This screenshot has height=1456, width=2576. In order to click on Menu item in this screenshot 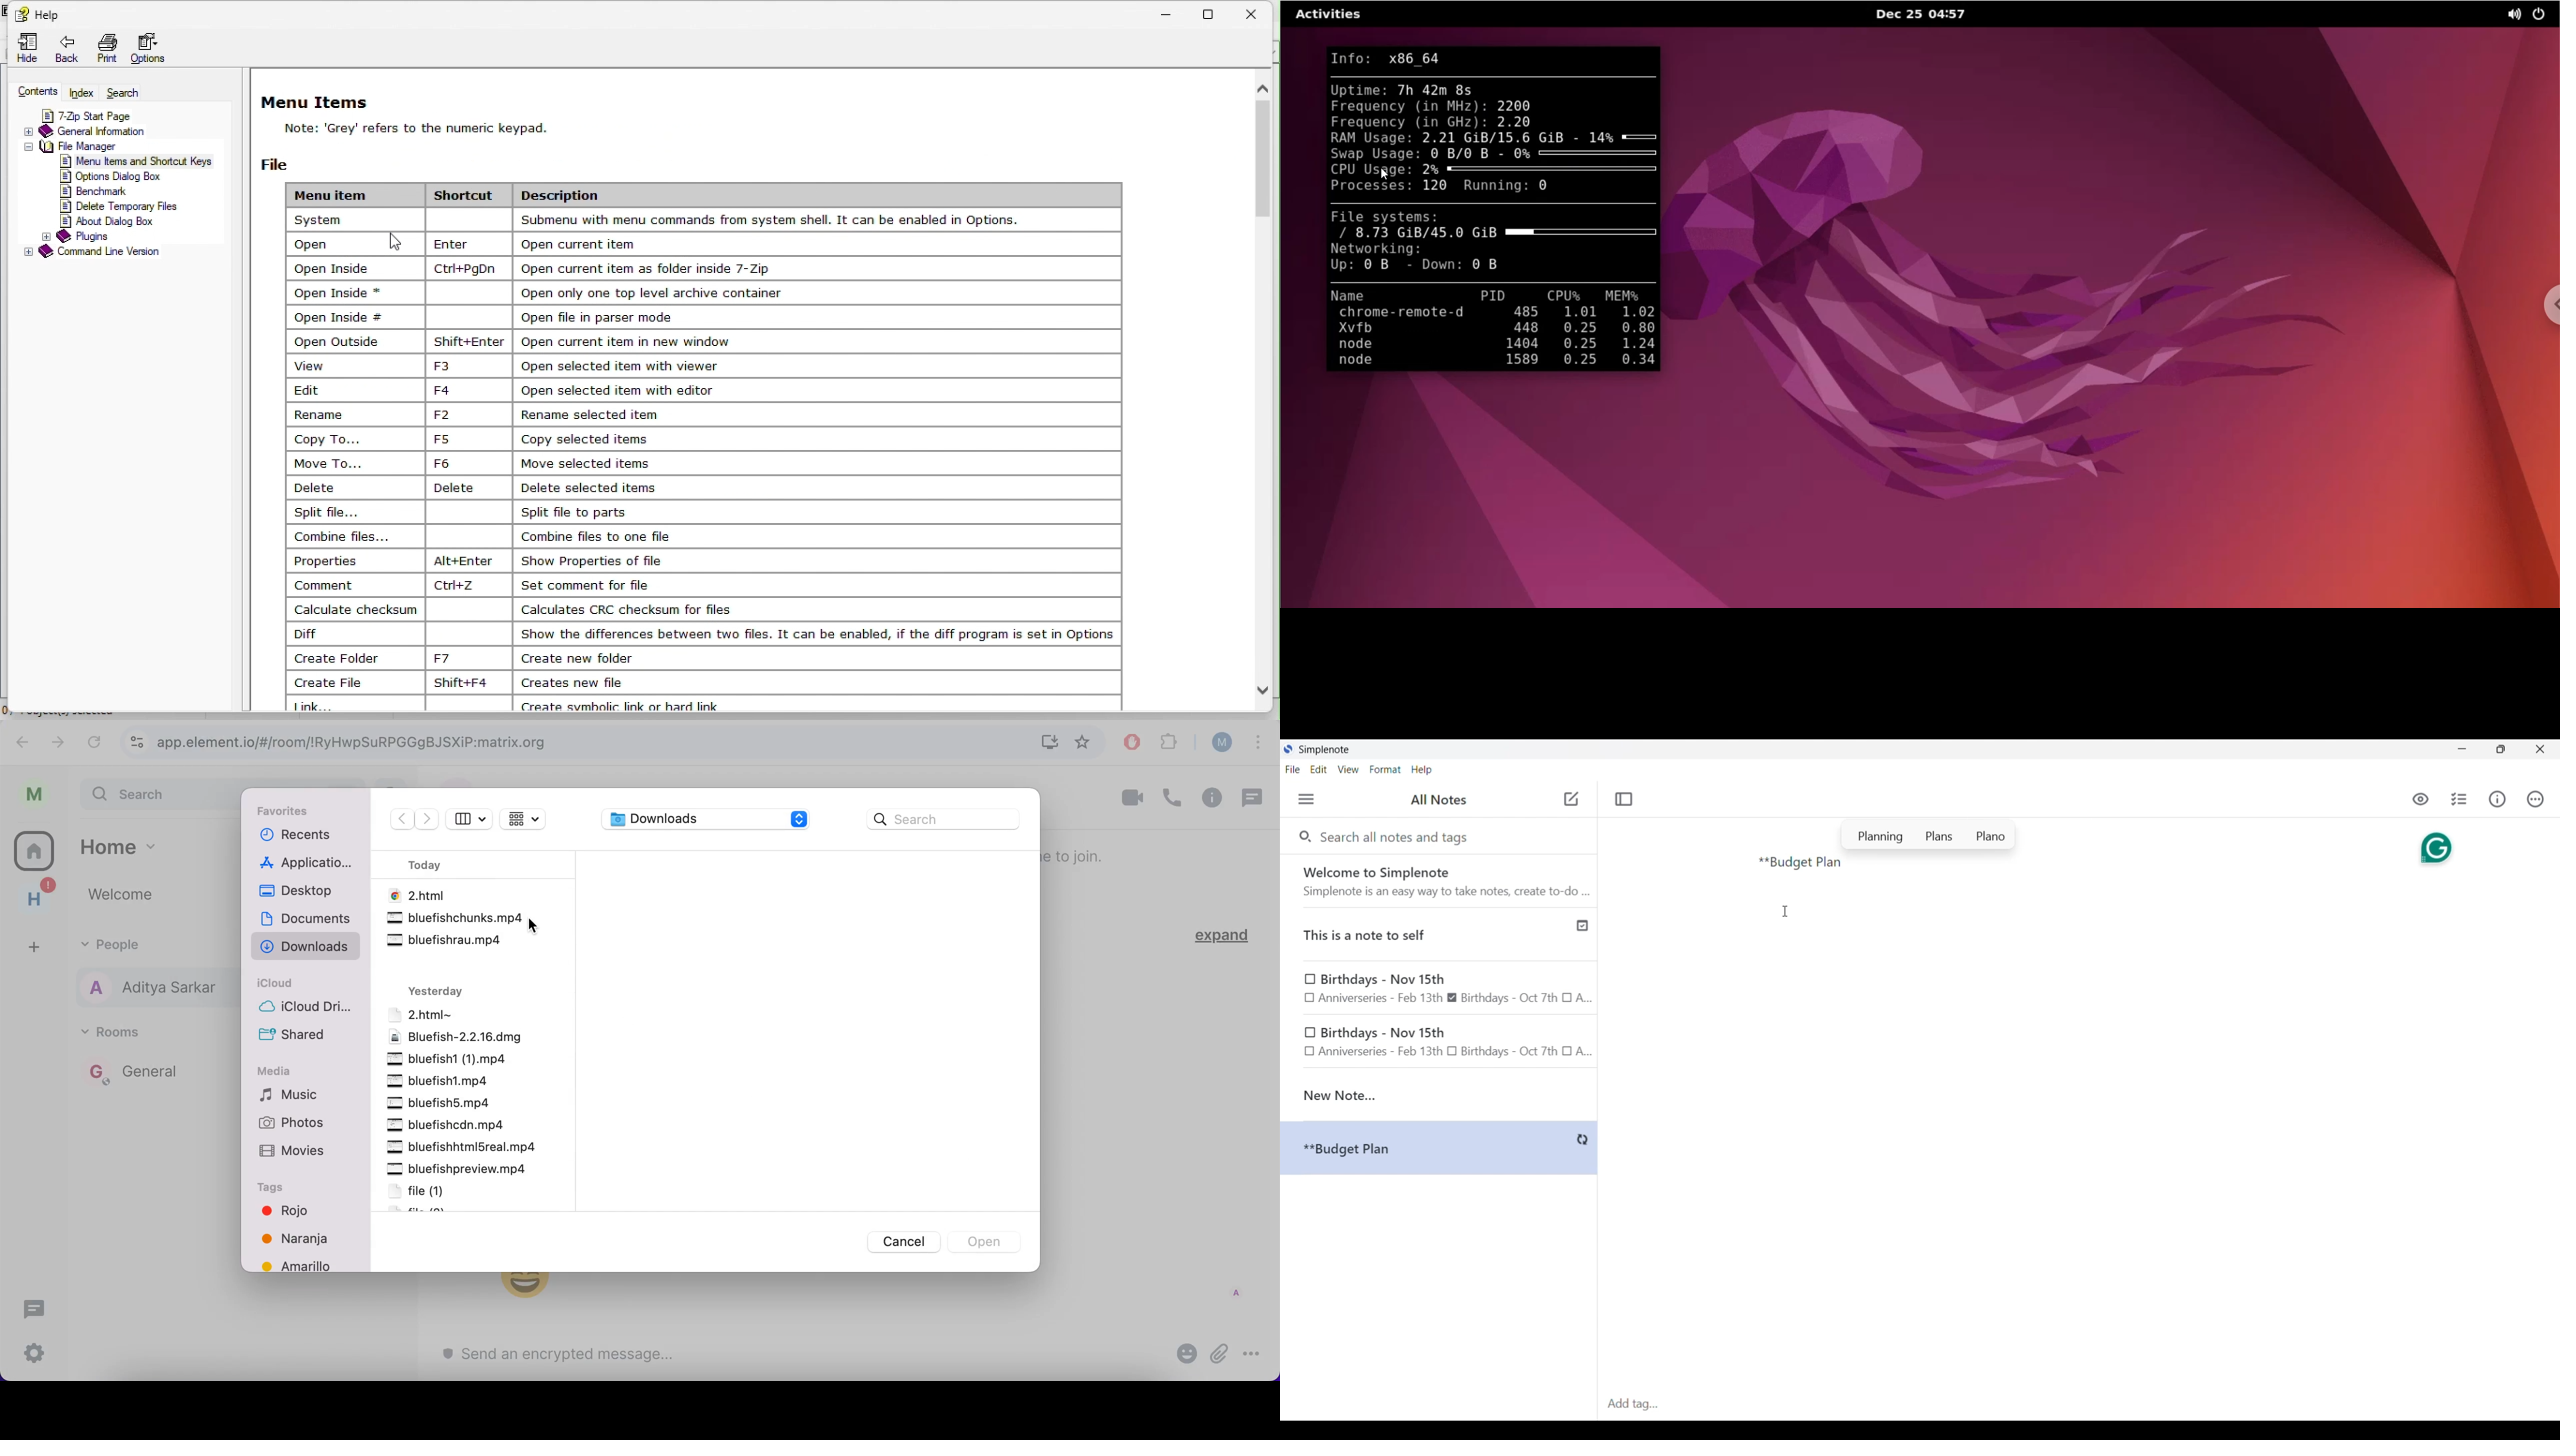, I will do `click(352, 192)`.